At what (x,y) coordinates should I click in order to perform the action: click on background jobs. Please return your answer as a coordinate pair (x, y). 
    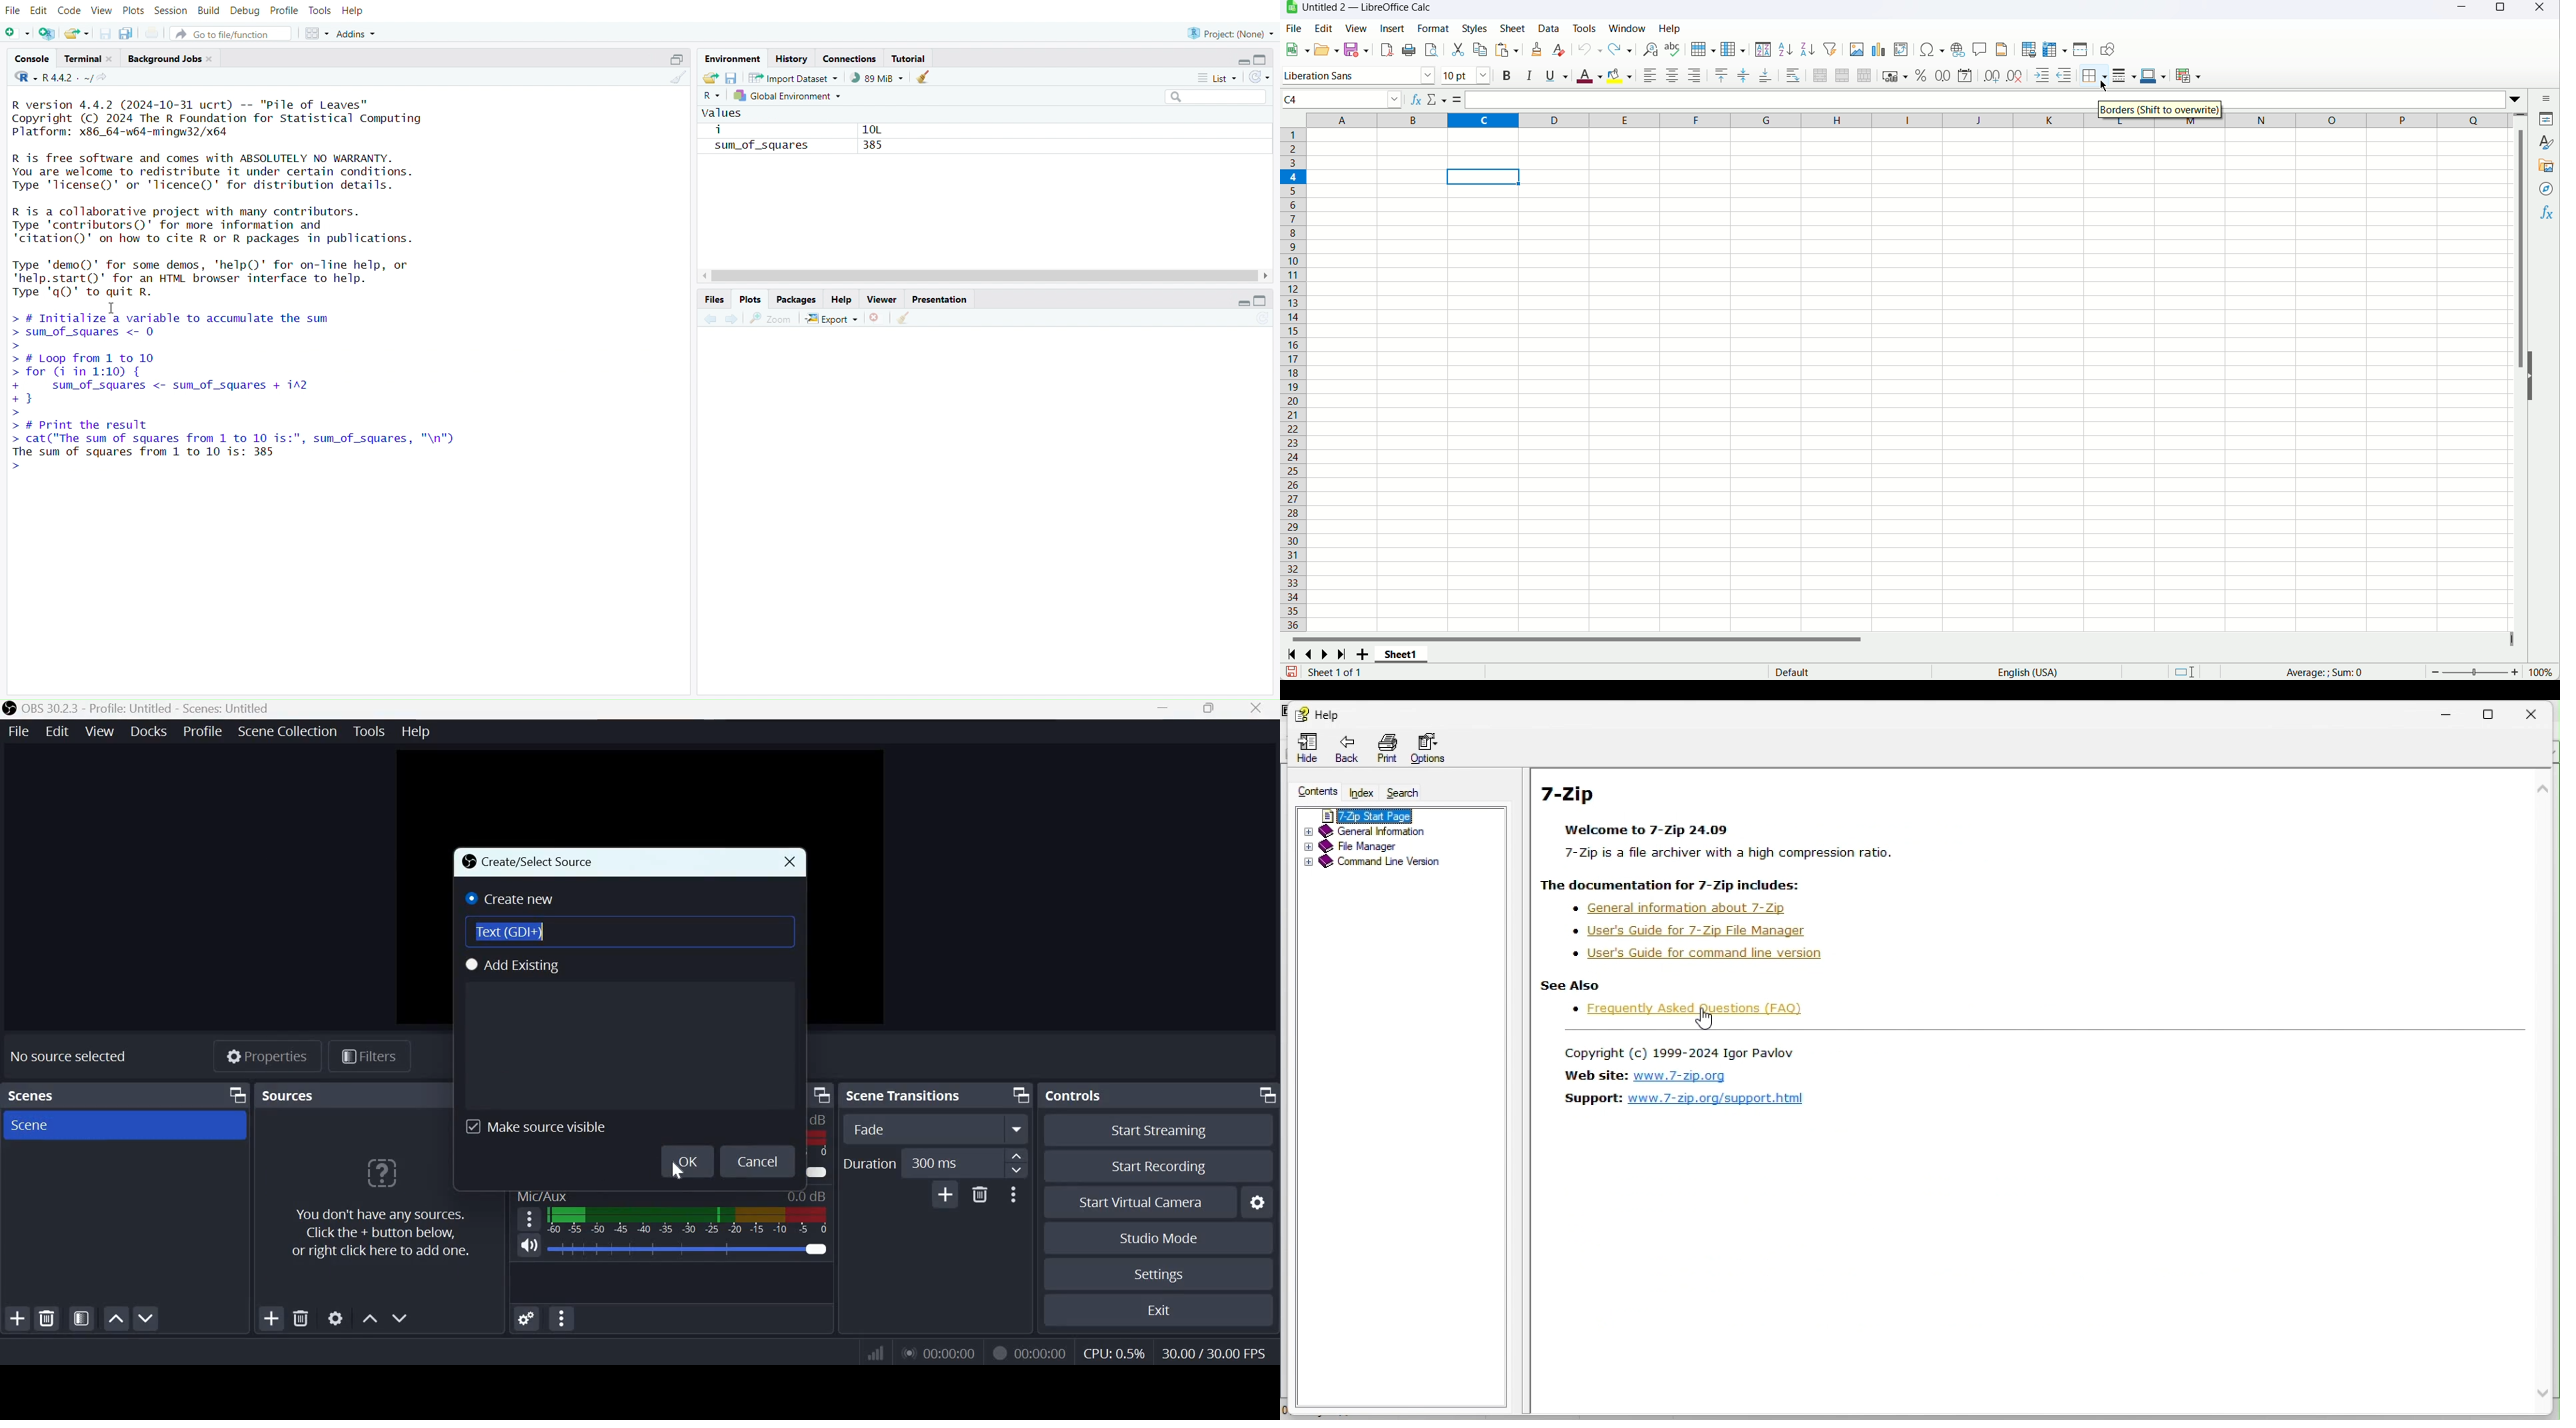
    Looking at the image, I should click on (173, 59).